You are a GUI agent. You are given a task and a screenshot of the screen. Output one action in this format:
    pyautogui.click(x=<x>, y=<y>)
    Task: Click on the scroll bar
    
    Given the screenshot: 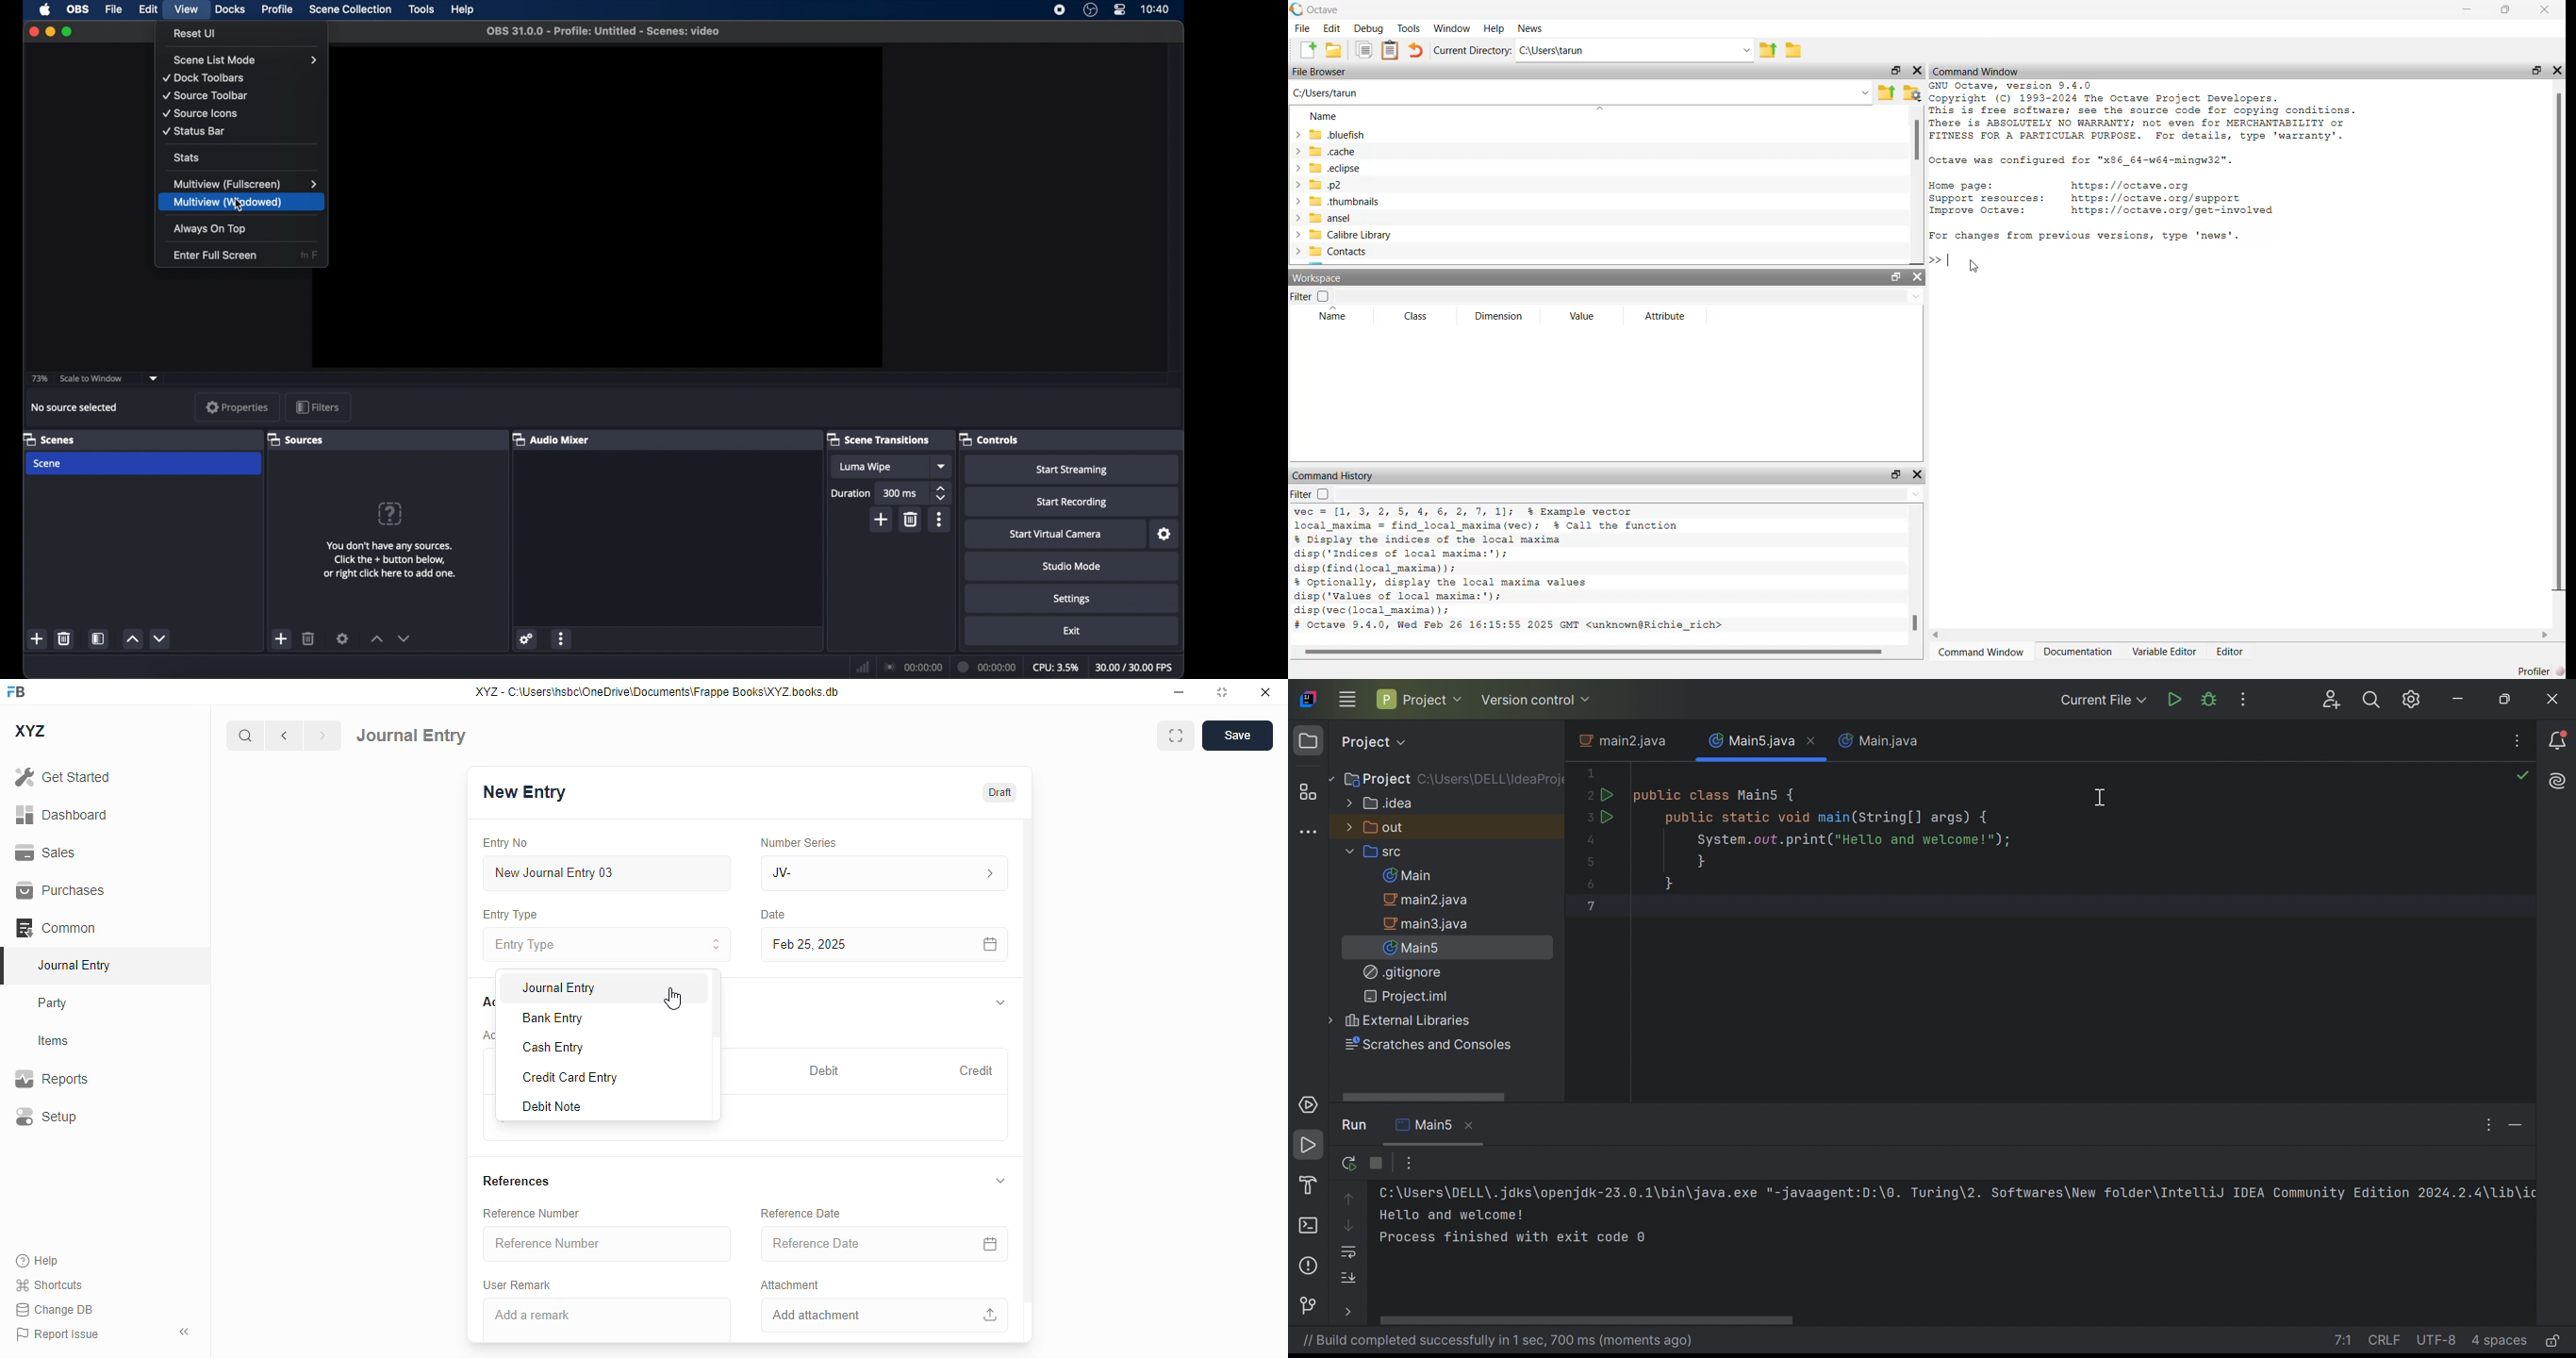 What is the action you would take?
    pyautogui.click(x=715, y=1045)
    